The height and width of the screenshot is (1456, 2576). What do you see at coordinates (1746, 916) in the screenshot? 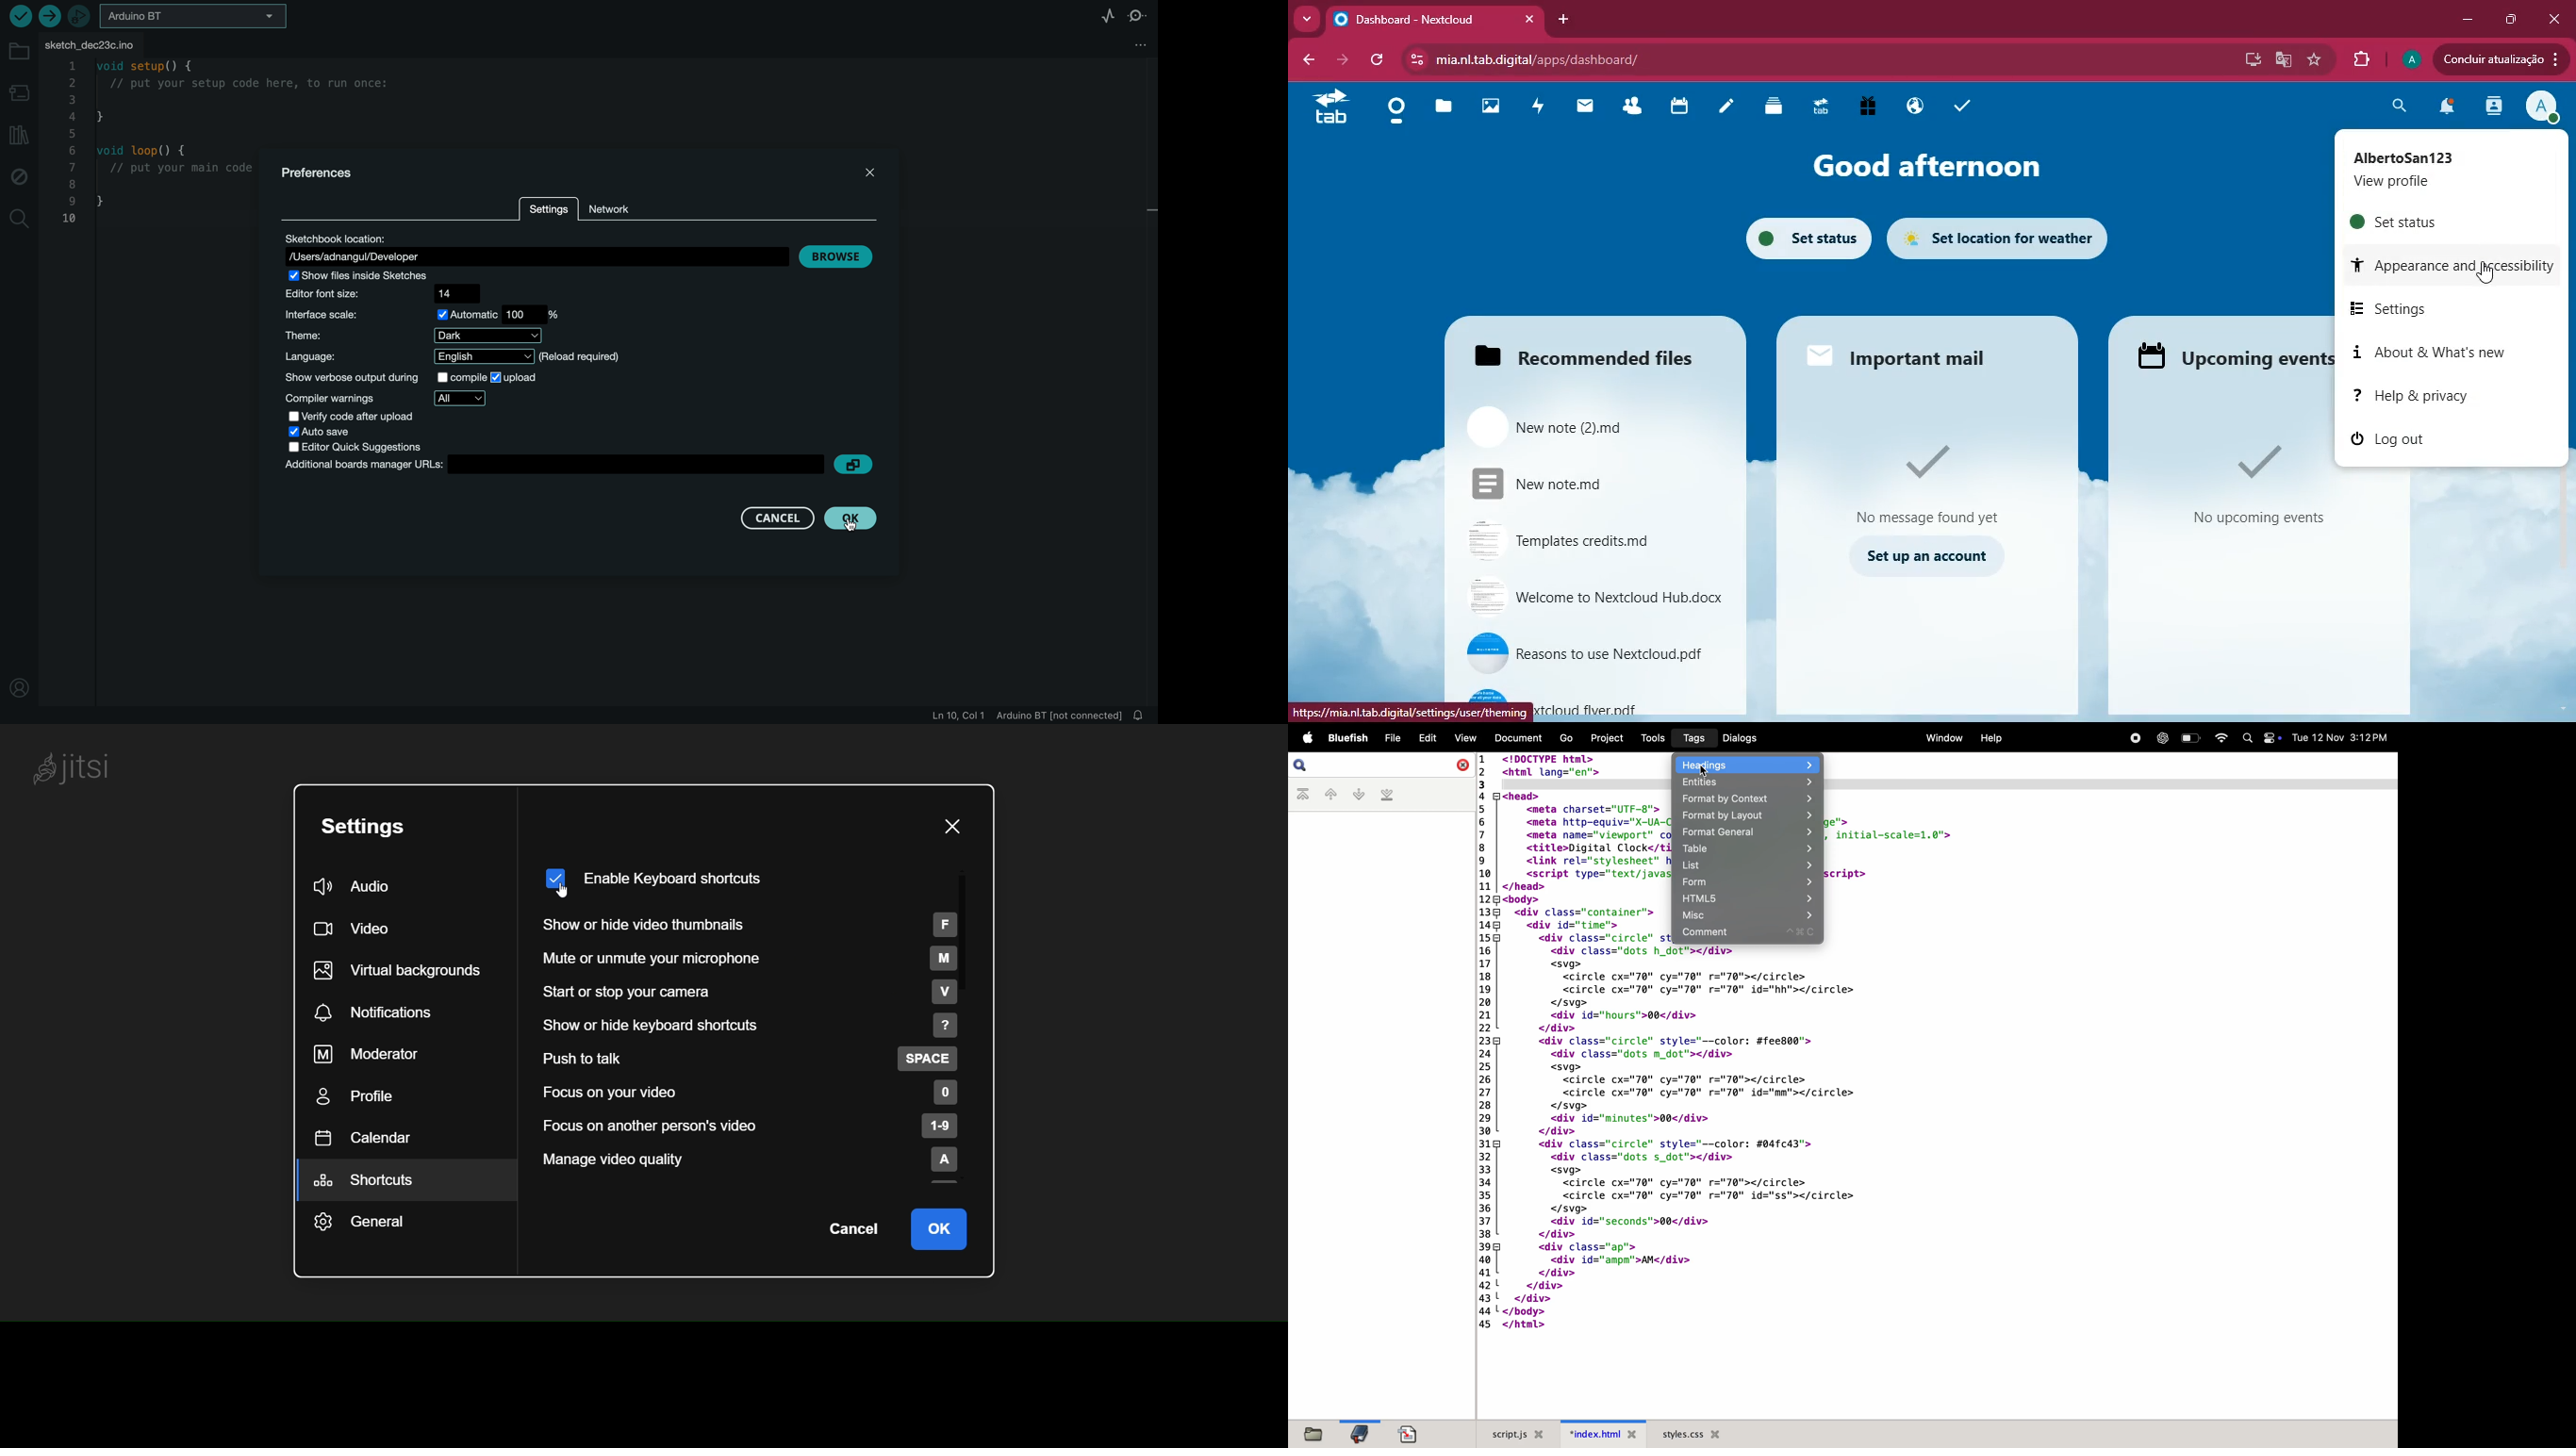
I see `misc` at bounding box center [1746, 916].